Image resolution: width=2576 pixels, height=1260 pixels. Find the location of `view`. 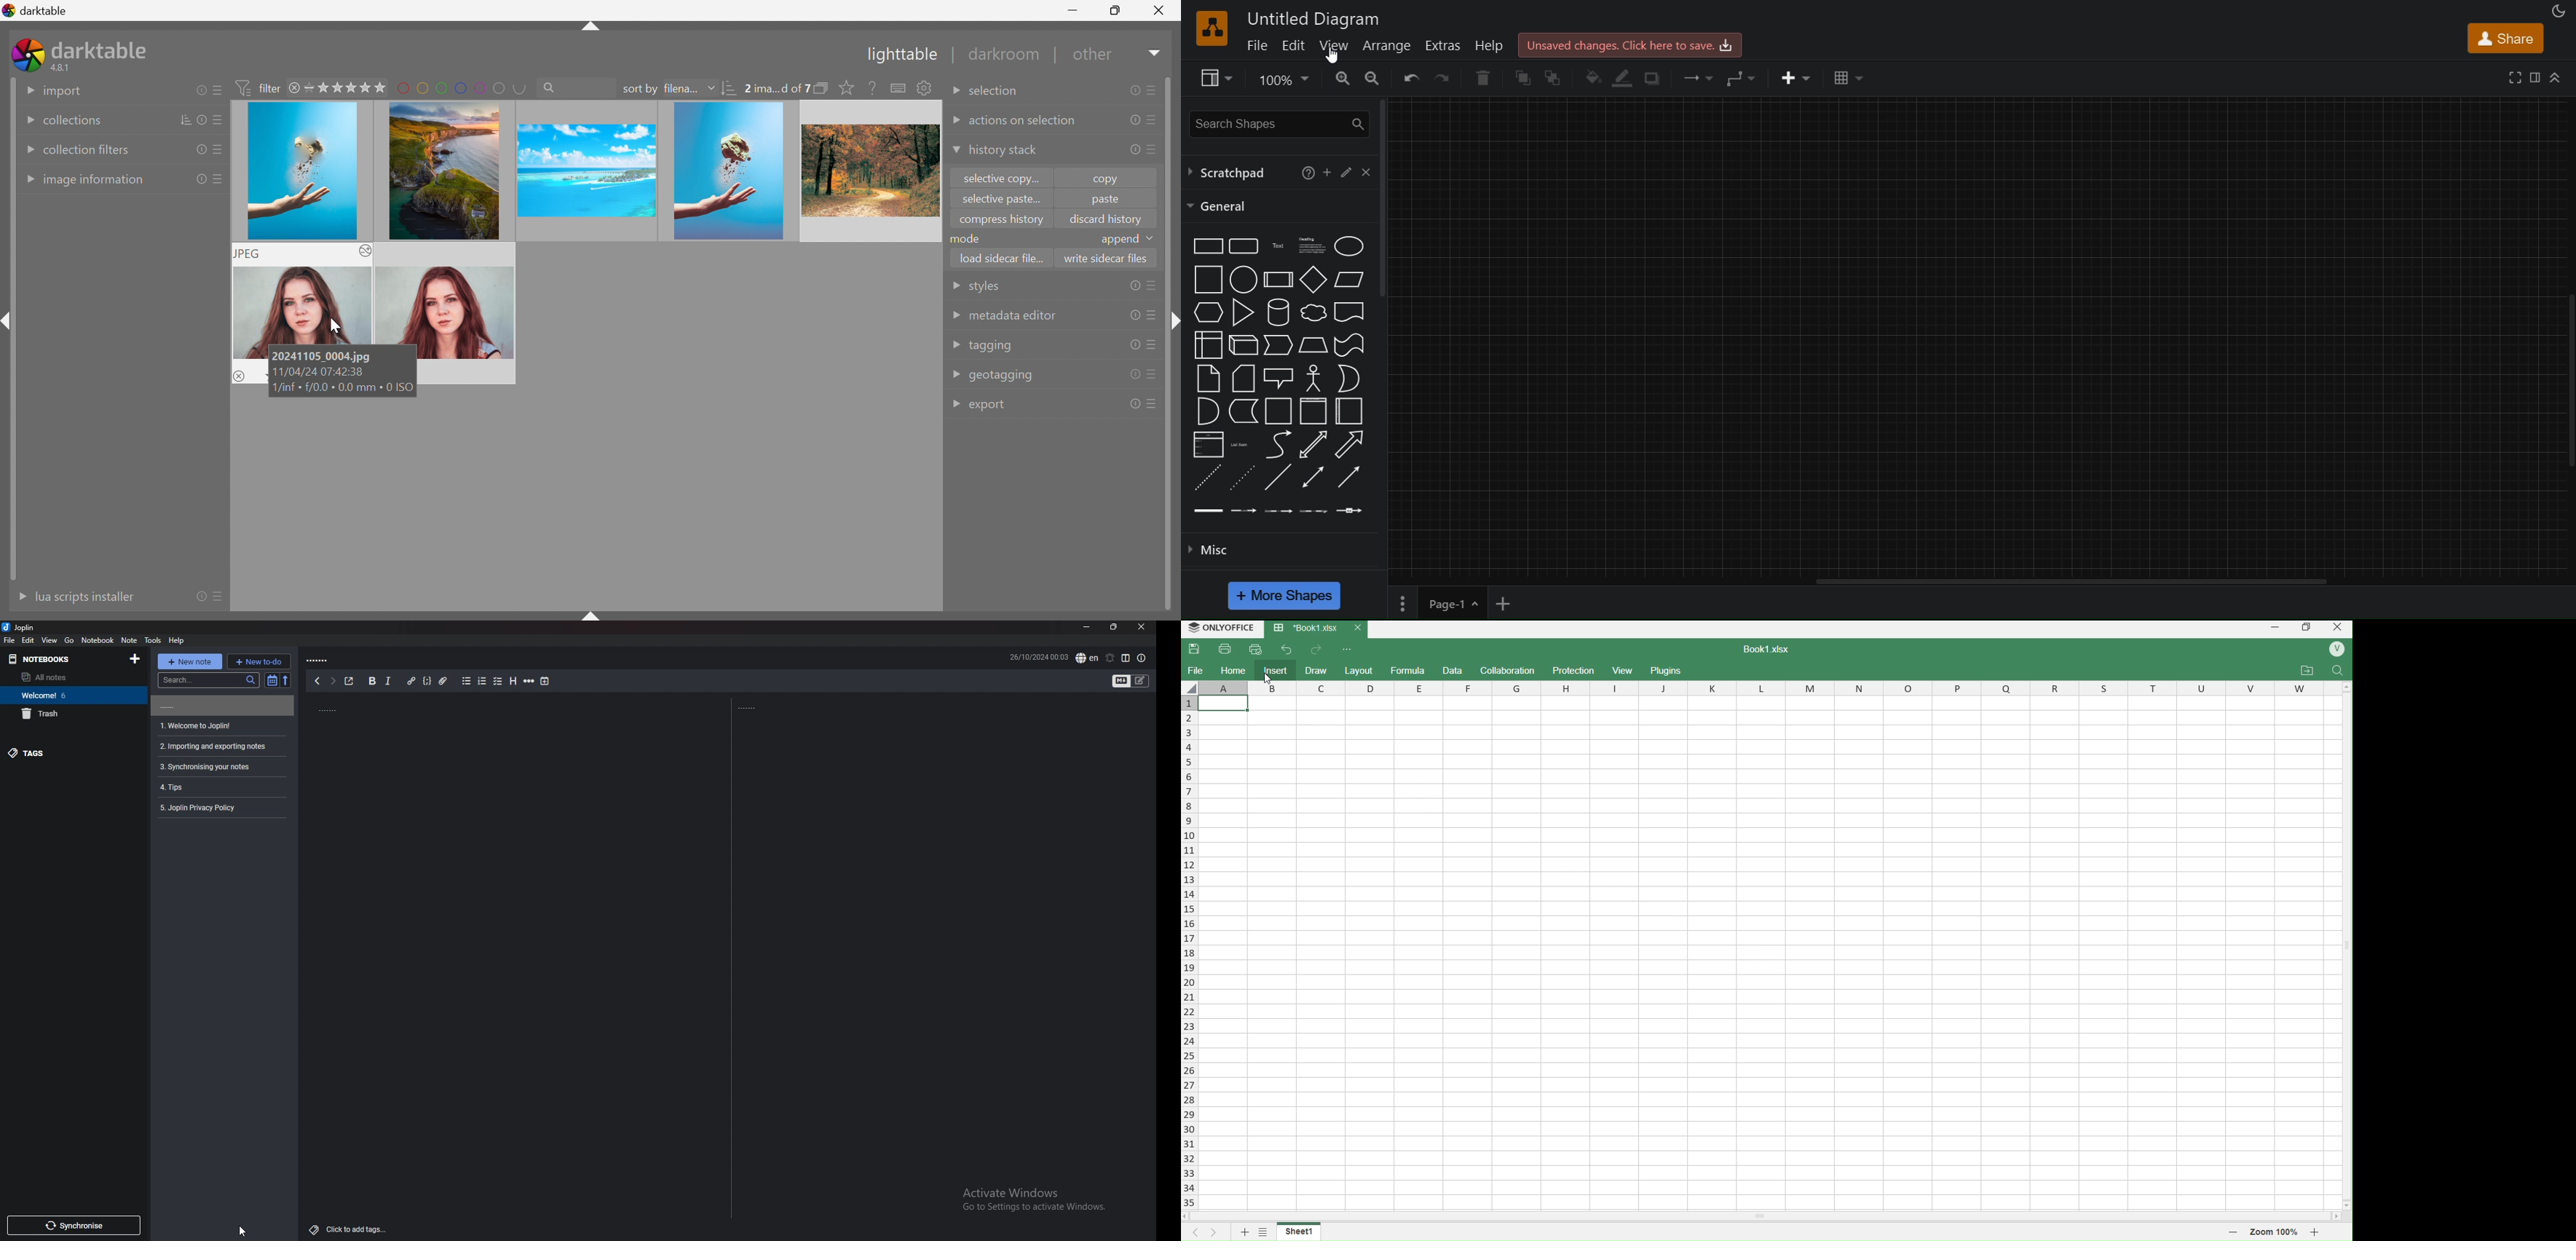

view is located at coordinates (49, 640).